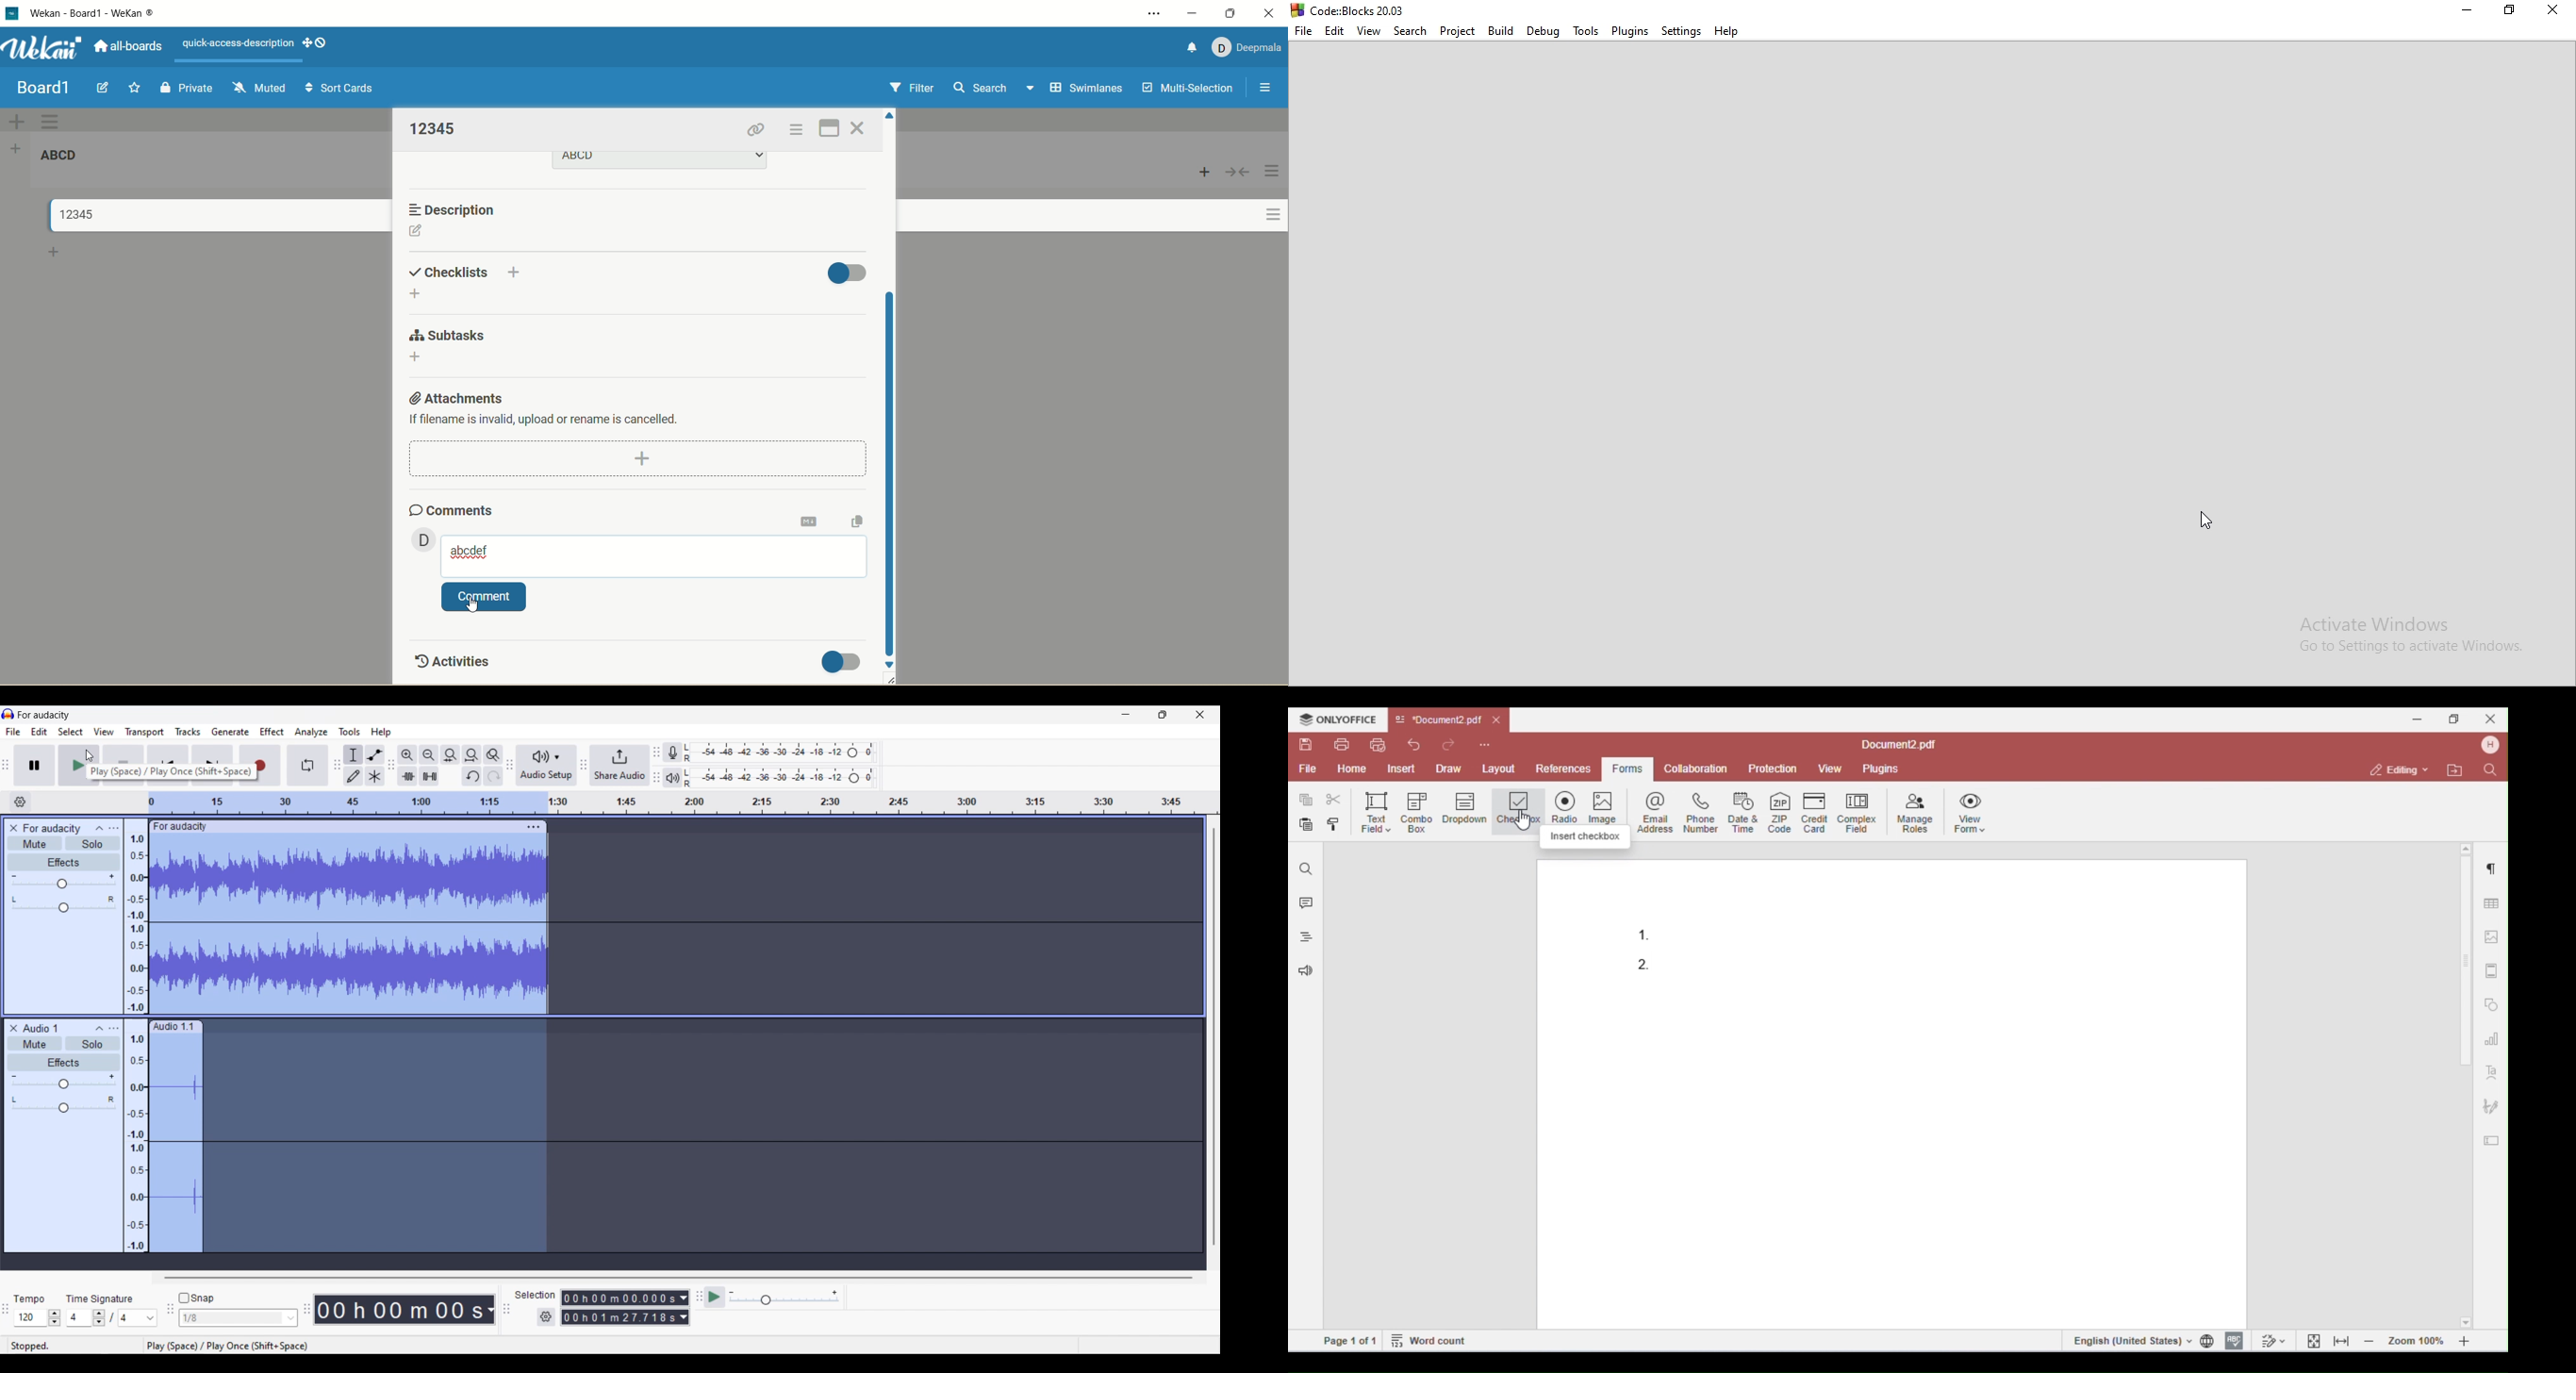 Image resolution: width=2576 pixels, height=1400 pixels. I want to click on close, so click(1269, 13).